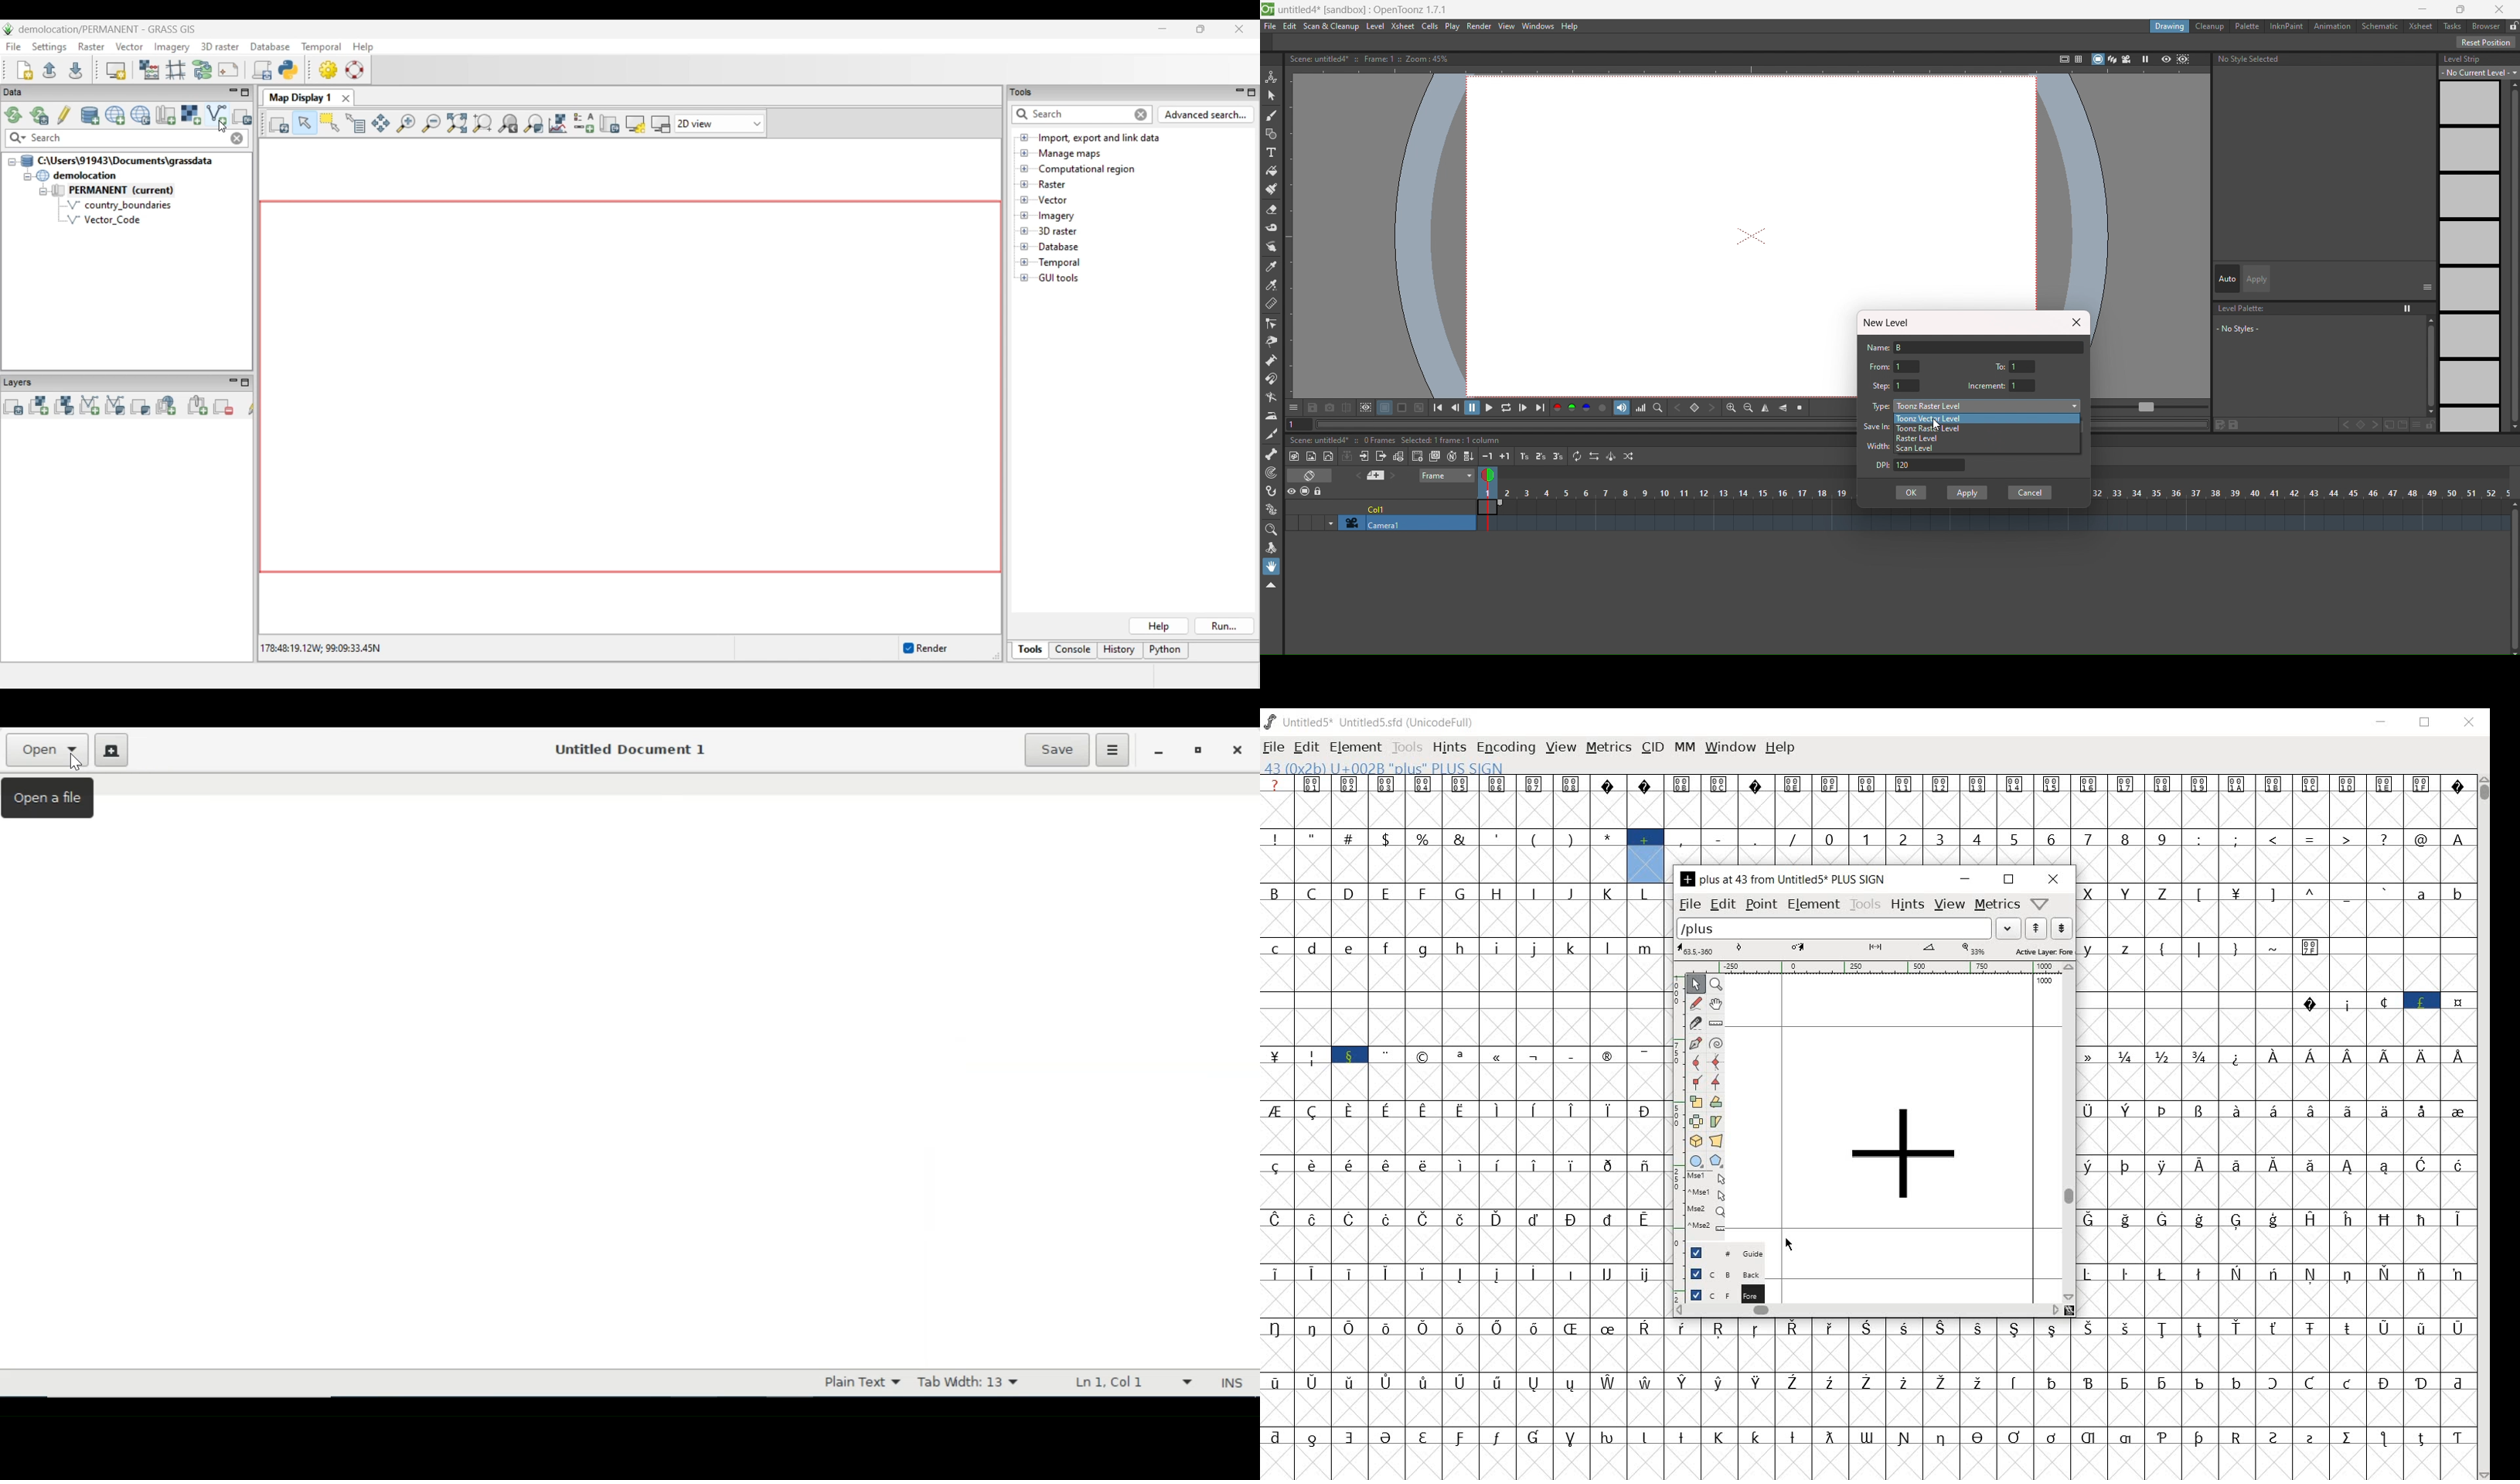  What do you see at coordinates (1694, 985) in the screenshot?
I see `POINTER` at bounding box center [1694, 985].